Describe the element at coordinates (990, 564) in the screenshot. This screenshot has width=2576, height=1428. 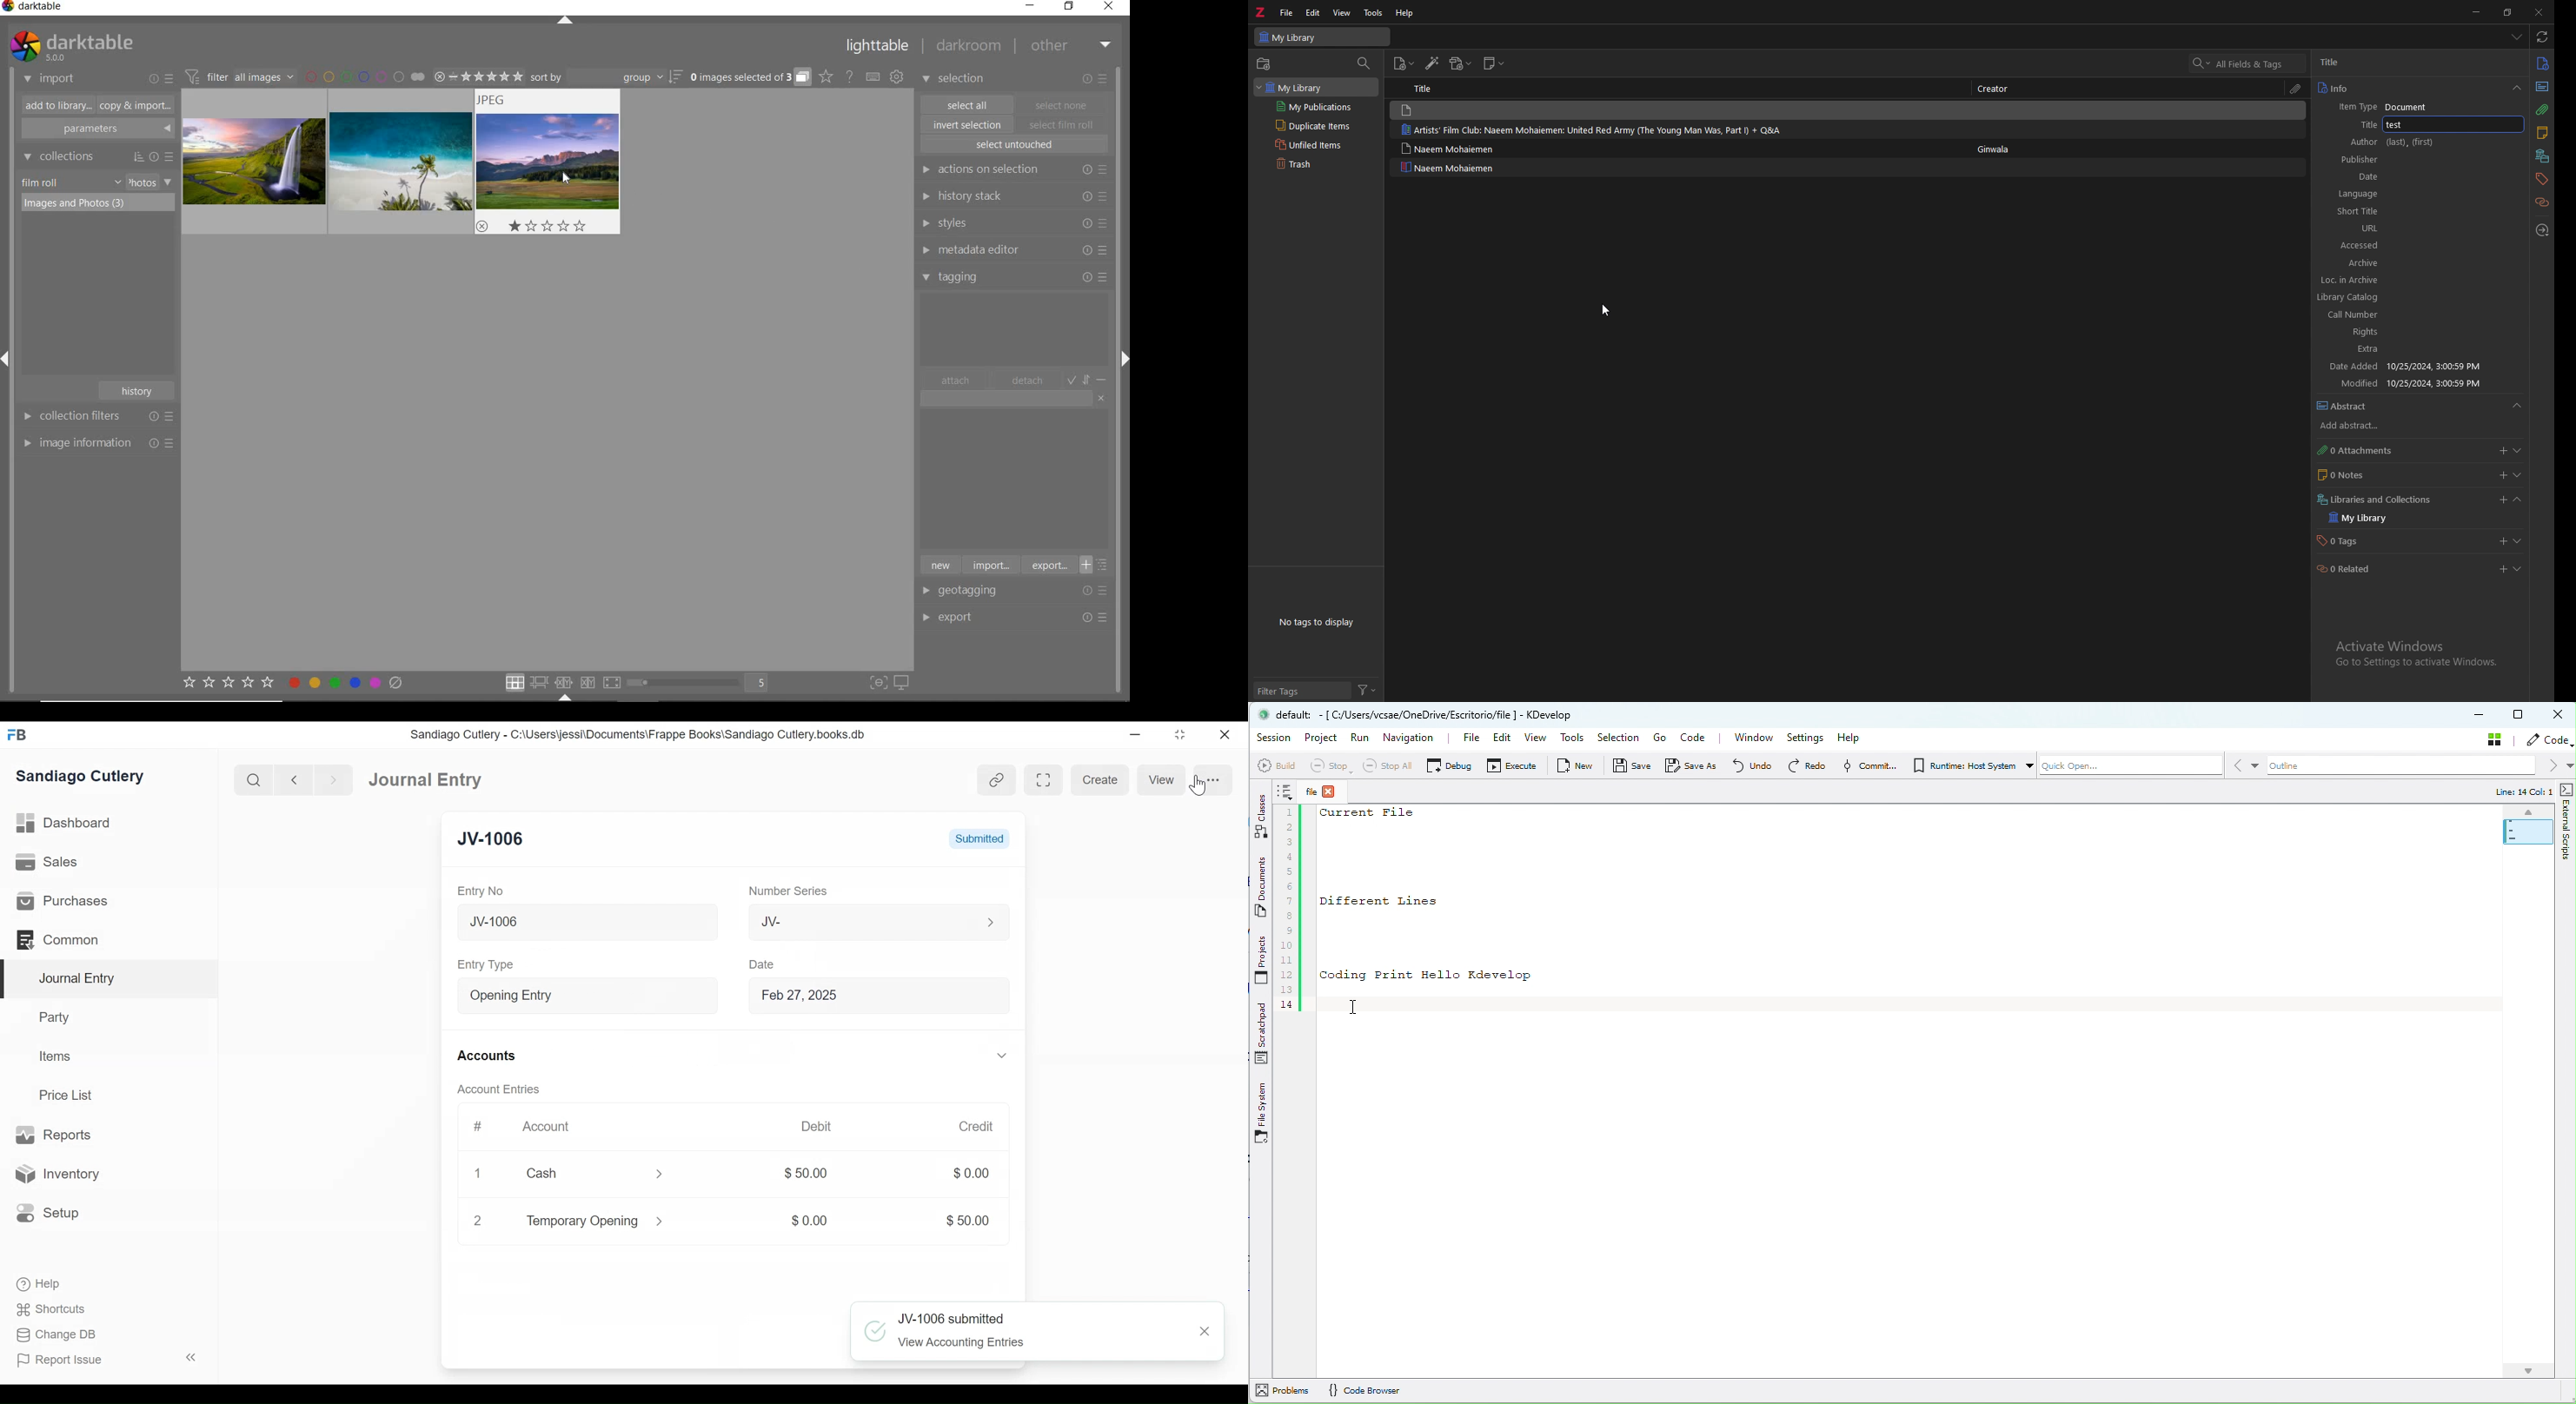
I see `import` at that location.